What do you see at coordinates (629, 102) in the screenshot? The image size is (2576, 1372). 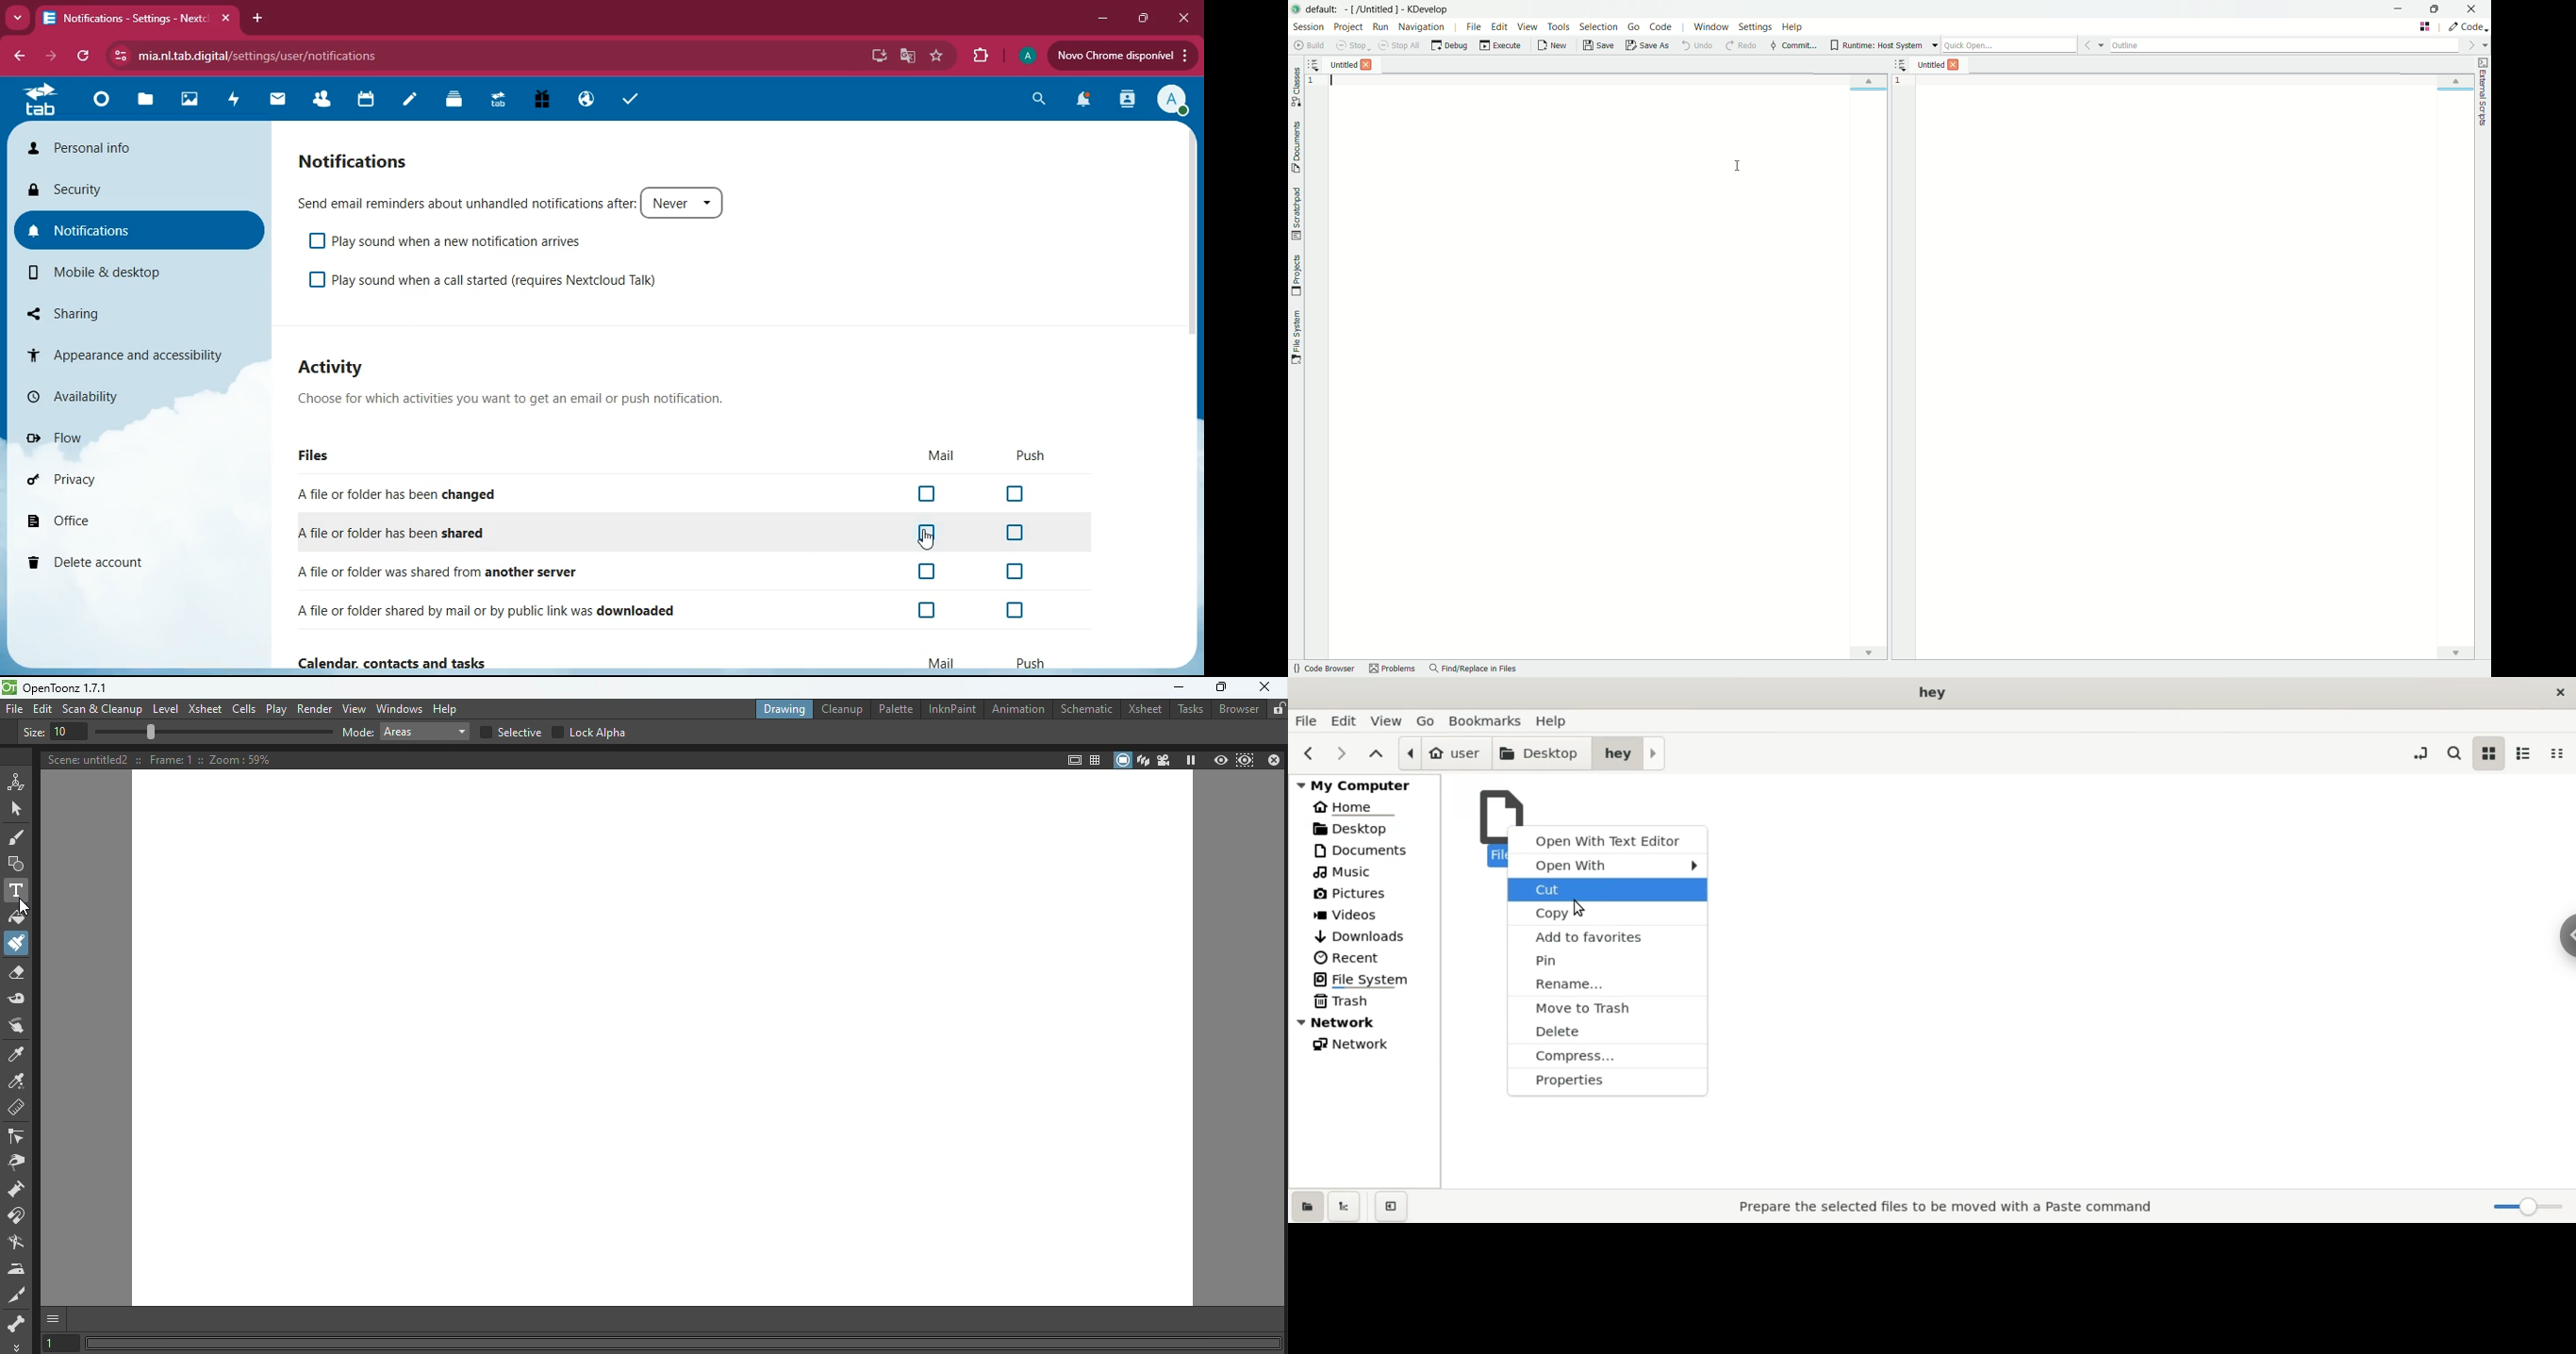 I see `tasks` at bounding box center [629, 102].